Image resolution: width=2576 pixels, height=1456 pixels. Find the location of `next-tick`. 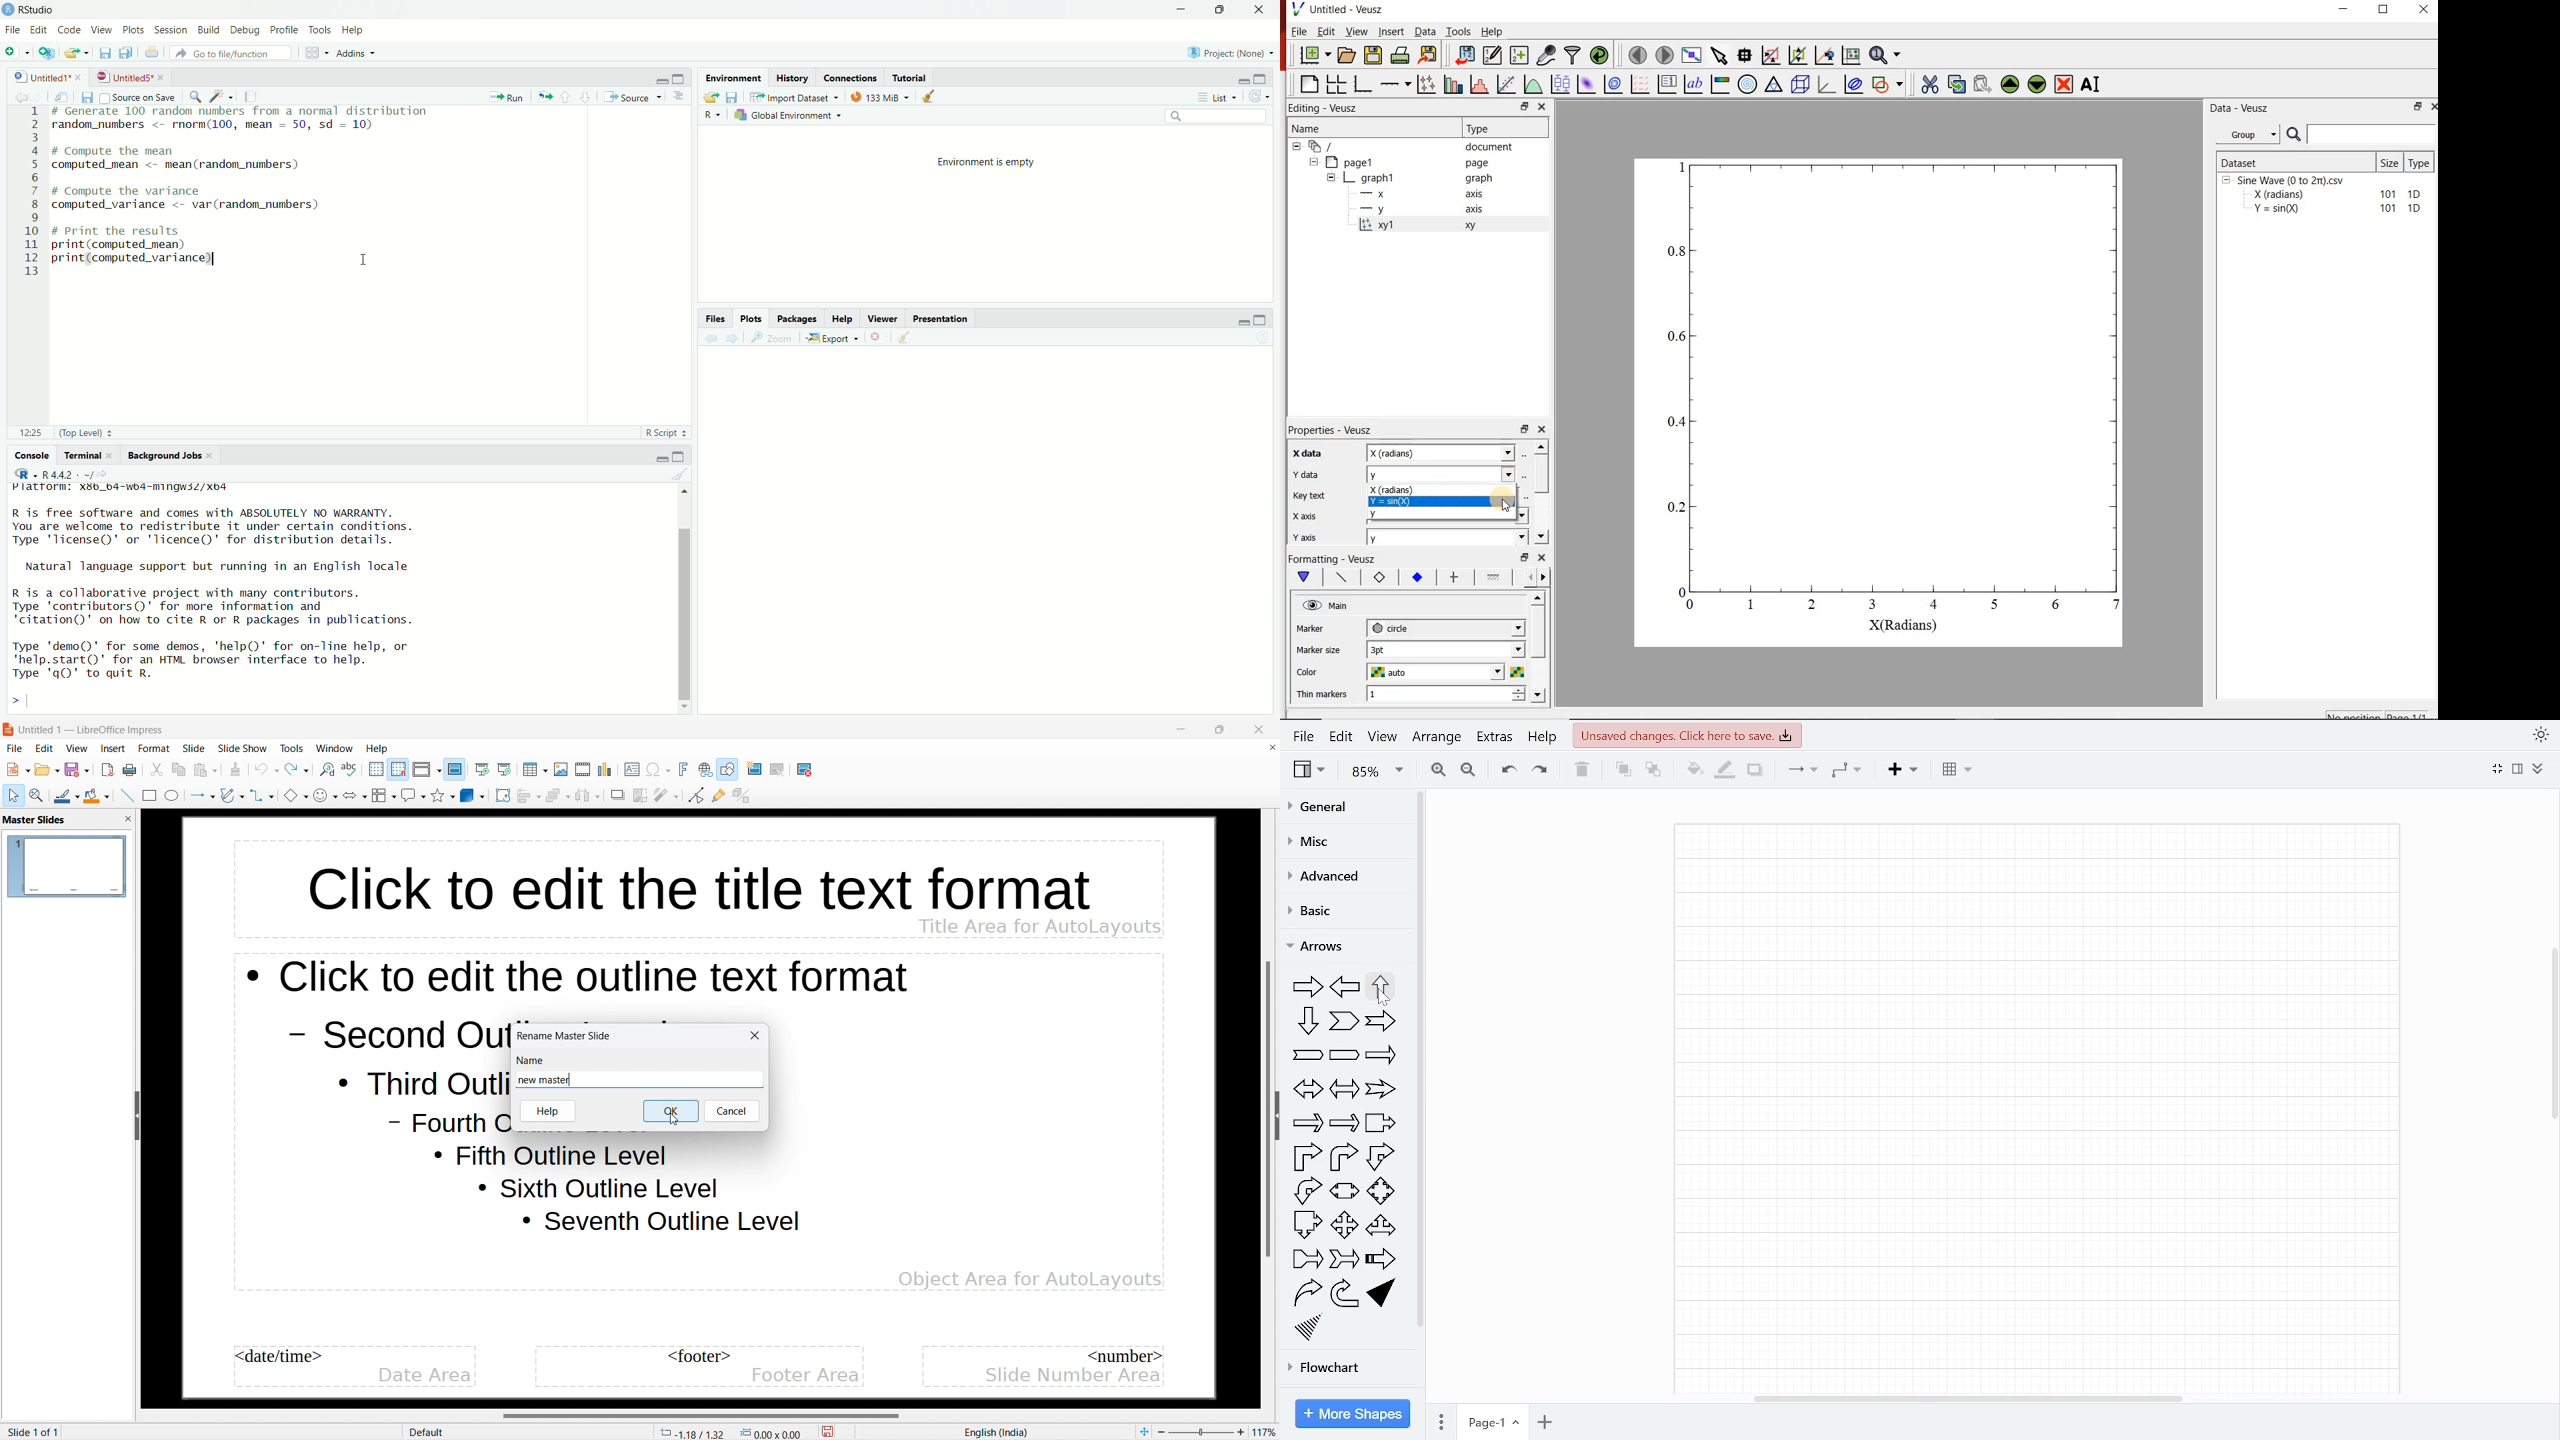

next-tick is located at coordinates (1446, 627).